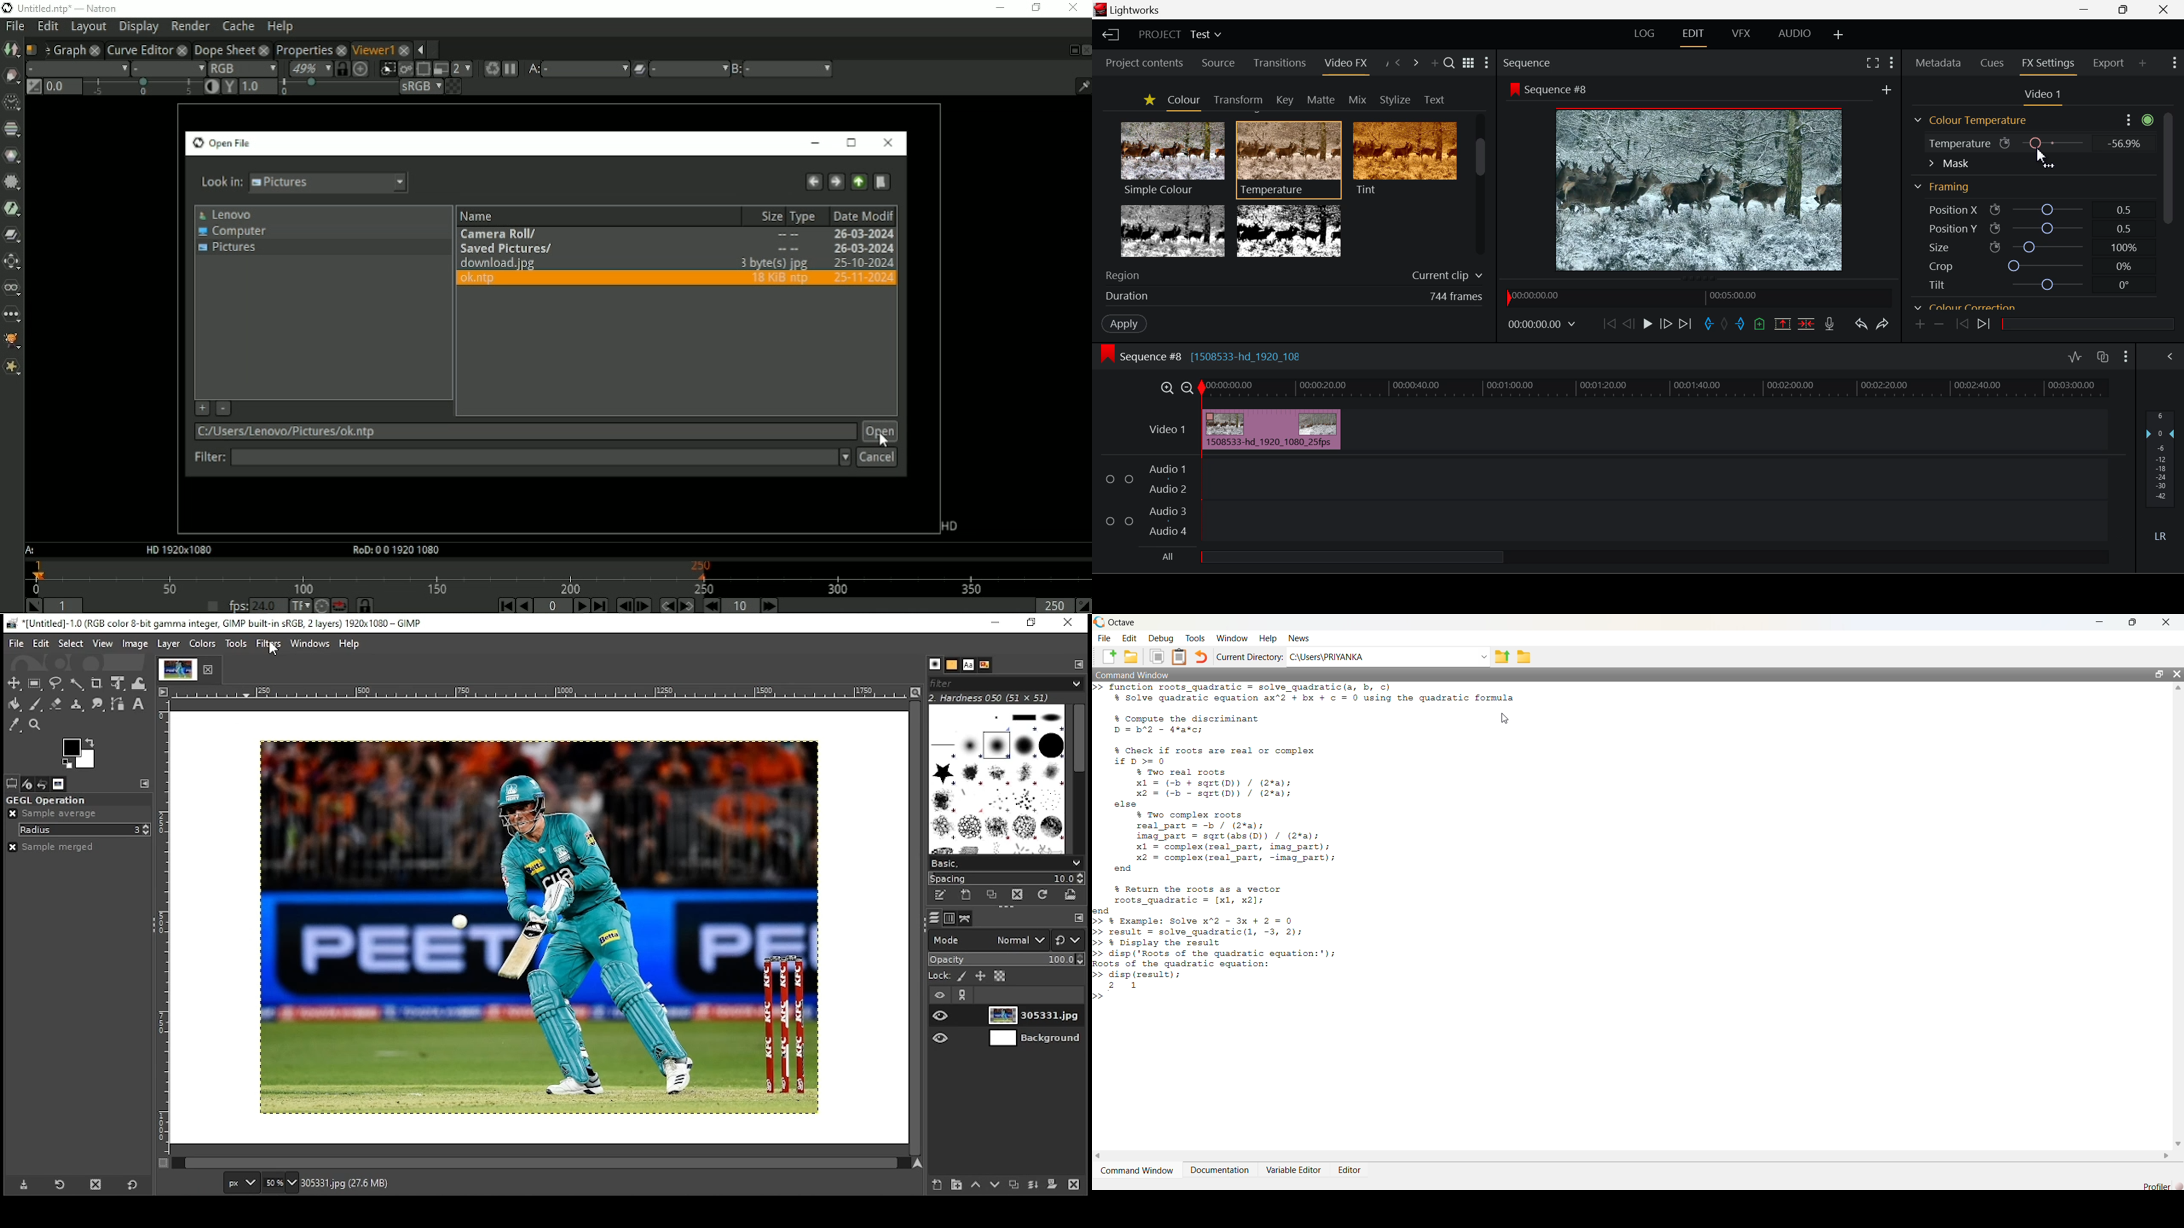 This screenshot has height=1232, width=2184. Describe the element at coordinates (97, 704) in the screenshot. I see `smudge tool` at that location.